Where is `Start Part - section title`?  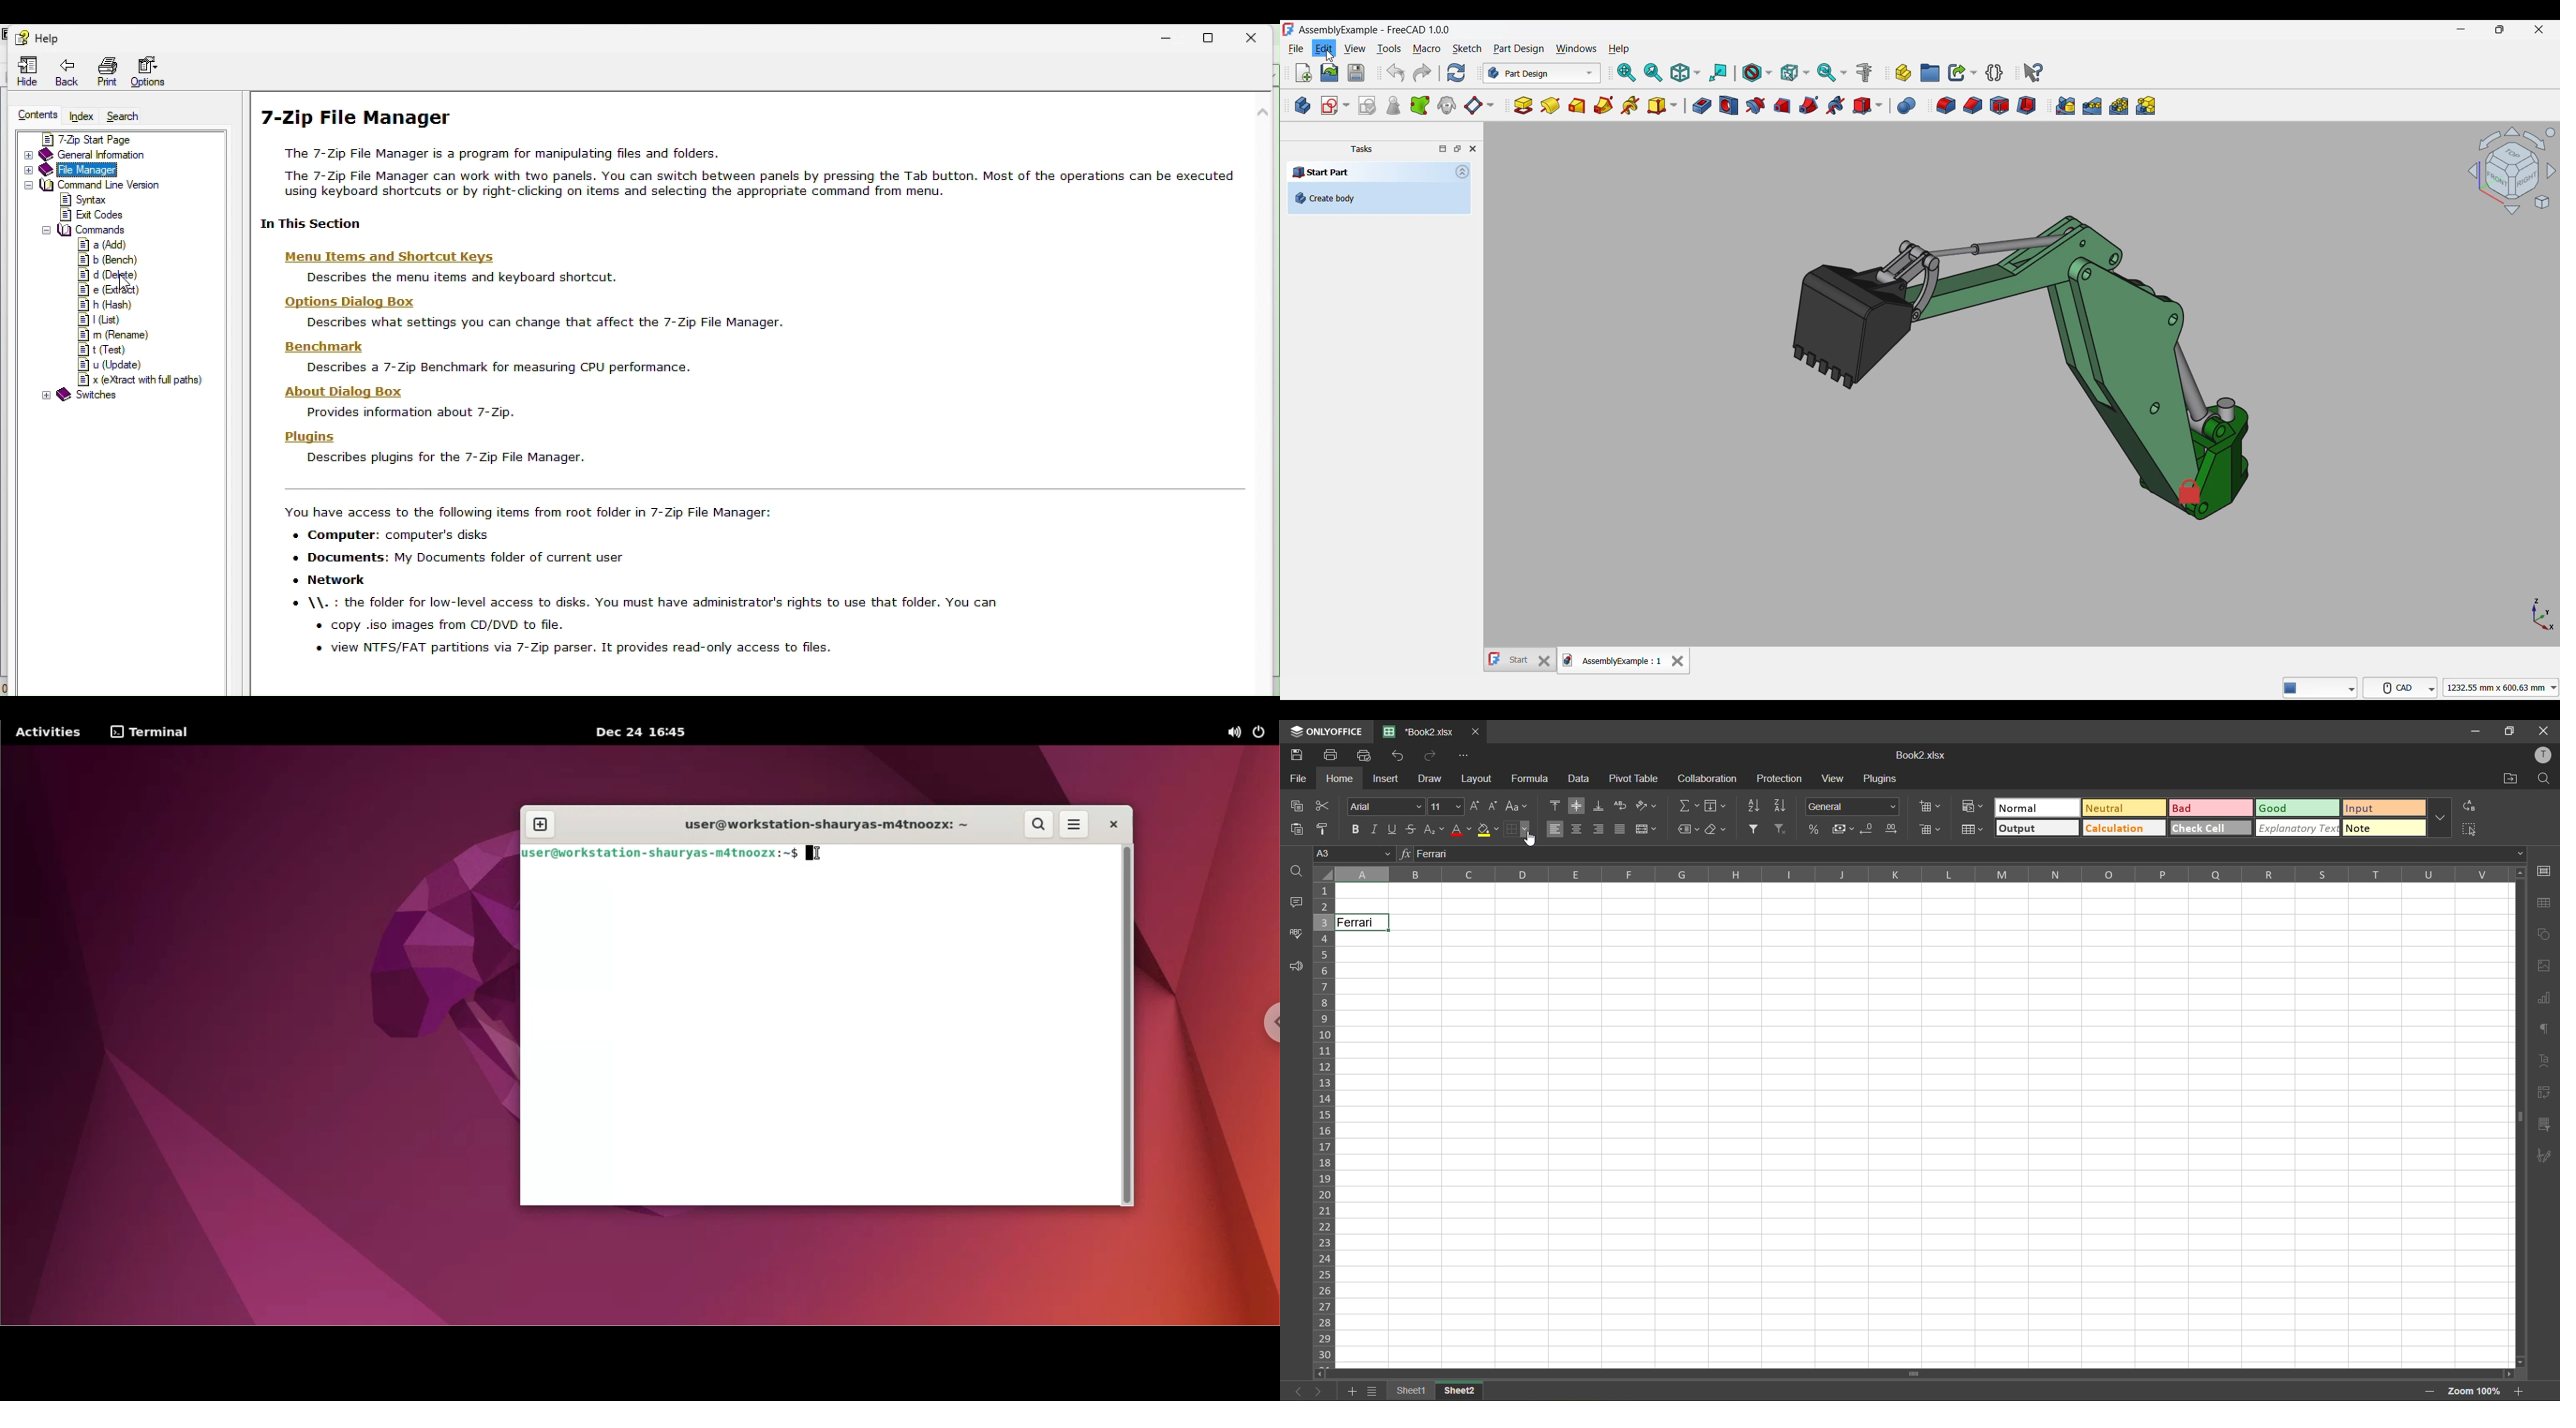
Start Part - section title is located at coordinates (1369, 173).